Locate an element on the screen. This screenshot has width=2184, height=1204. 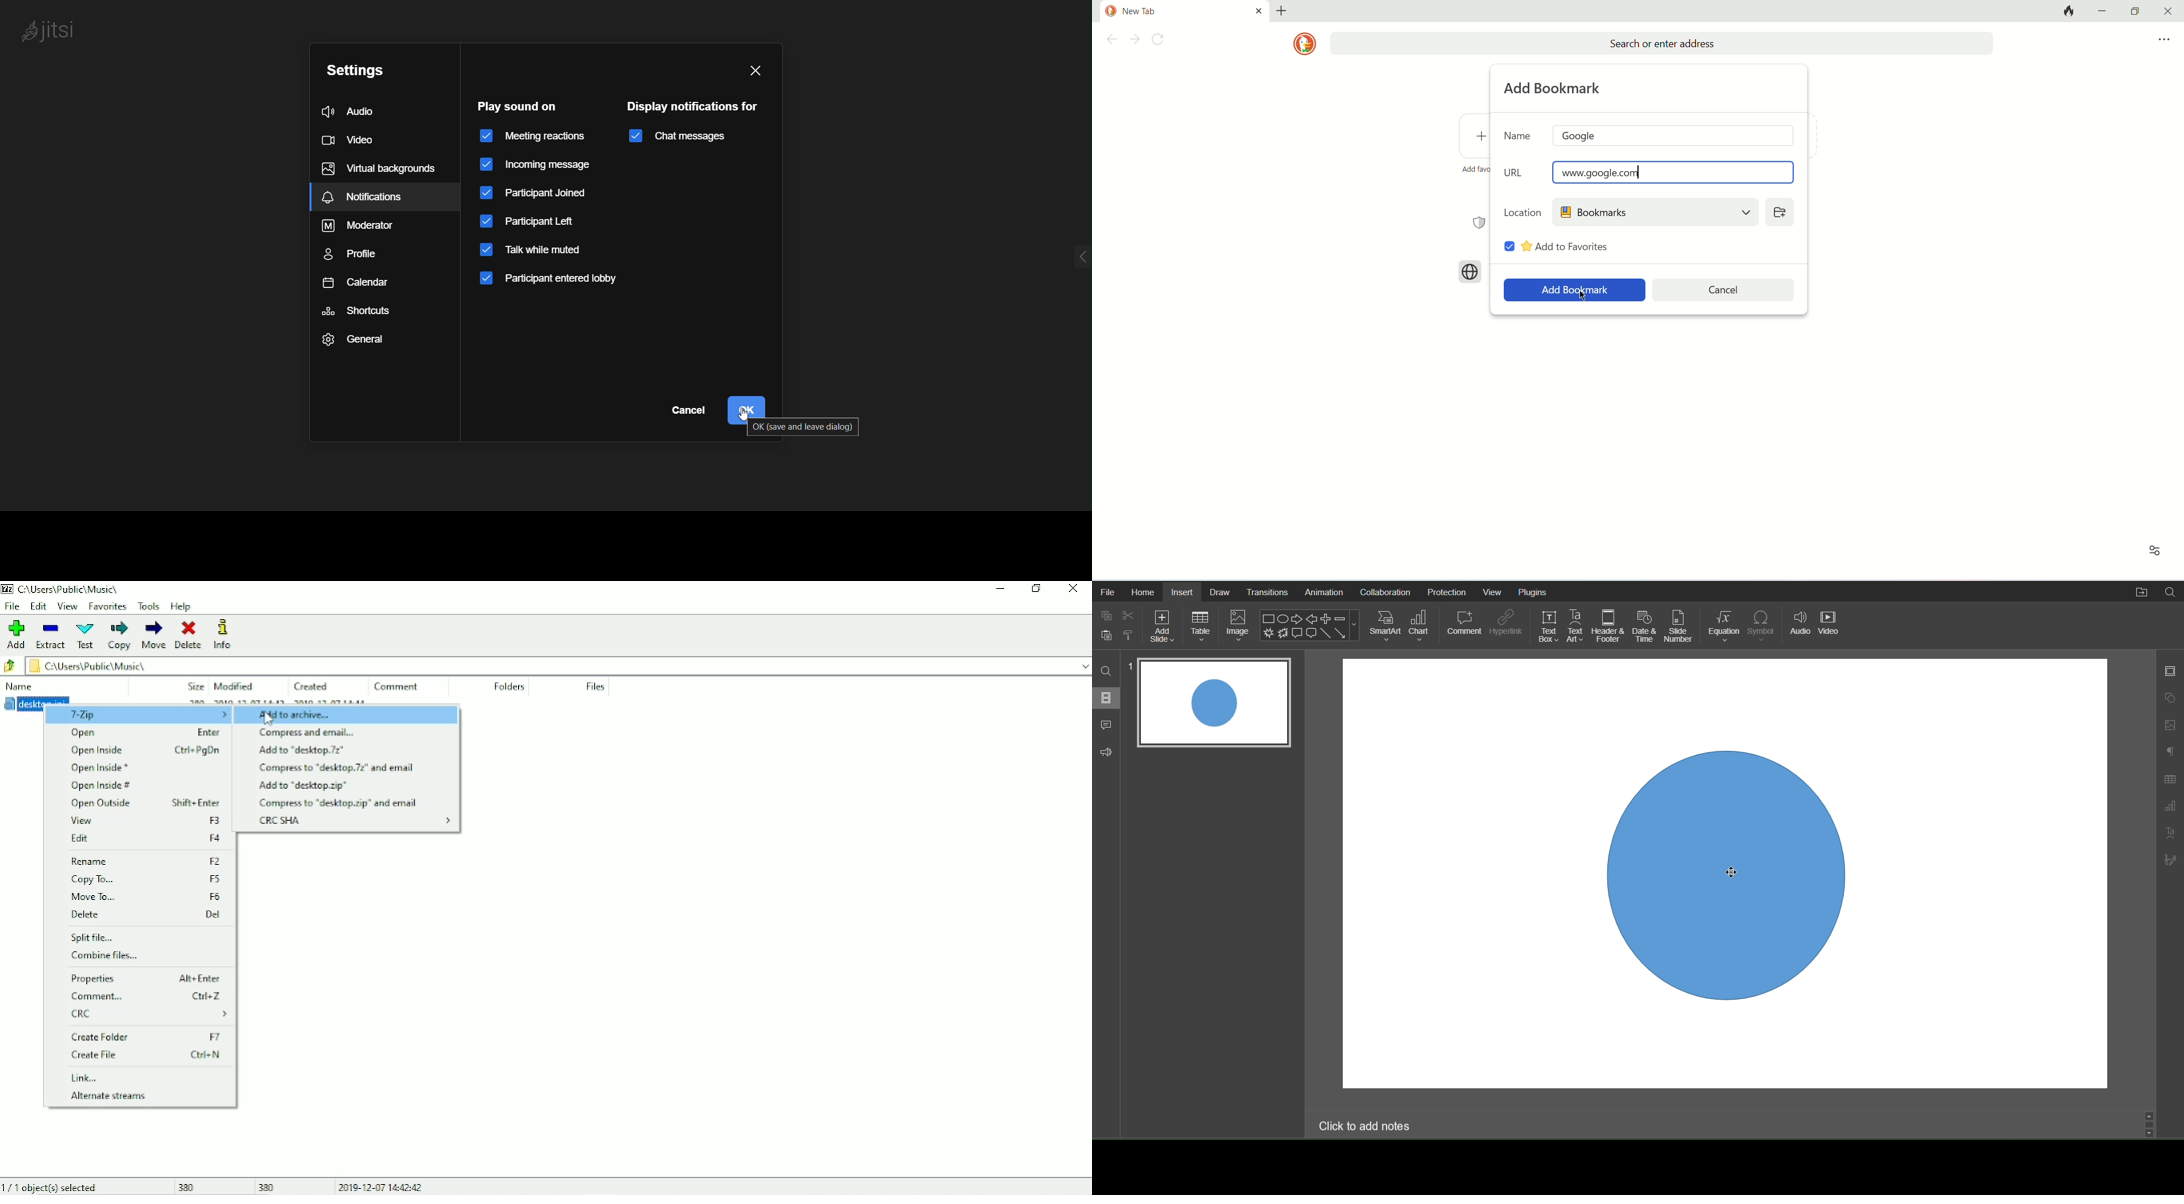
Add Slide is located at coordinates (1164, 626).